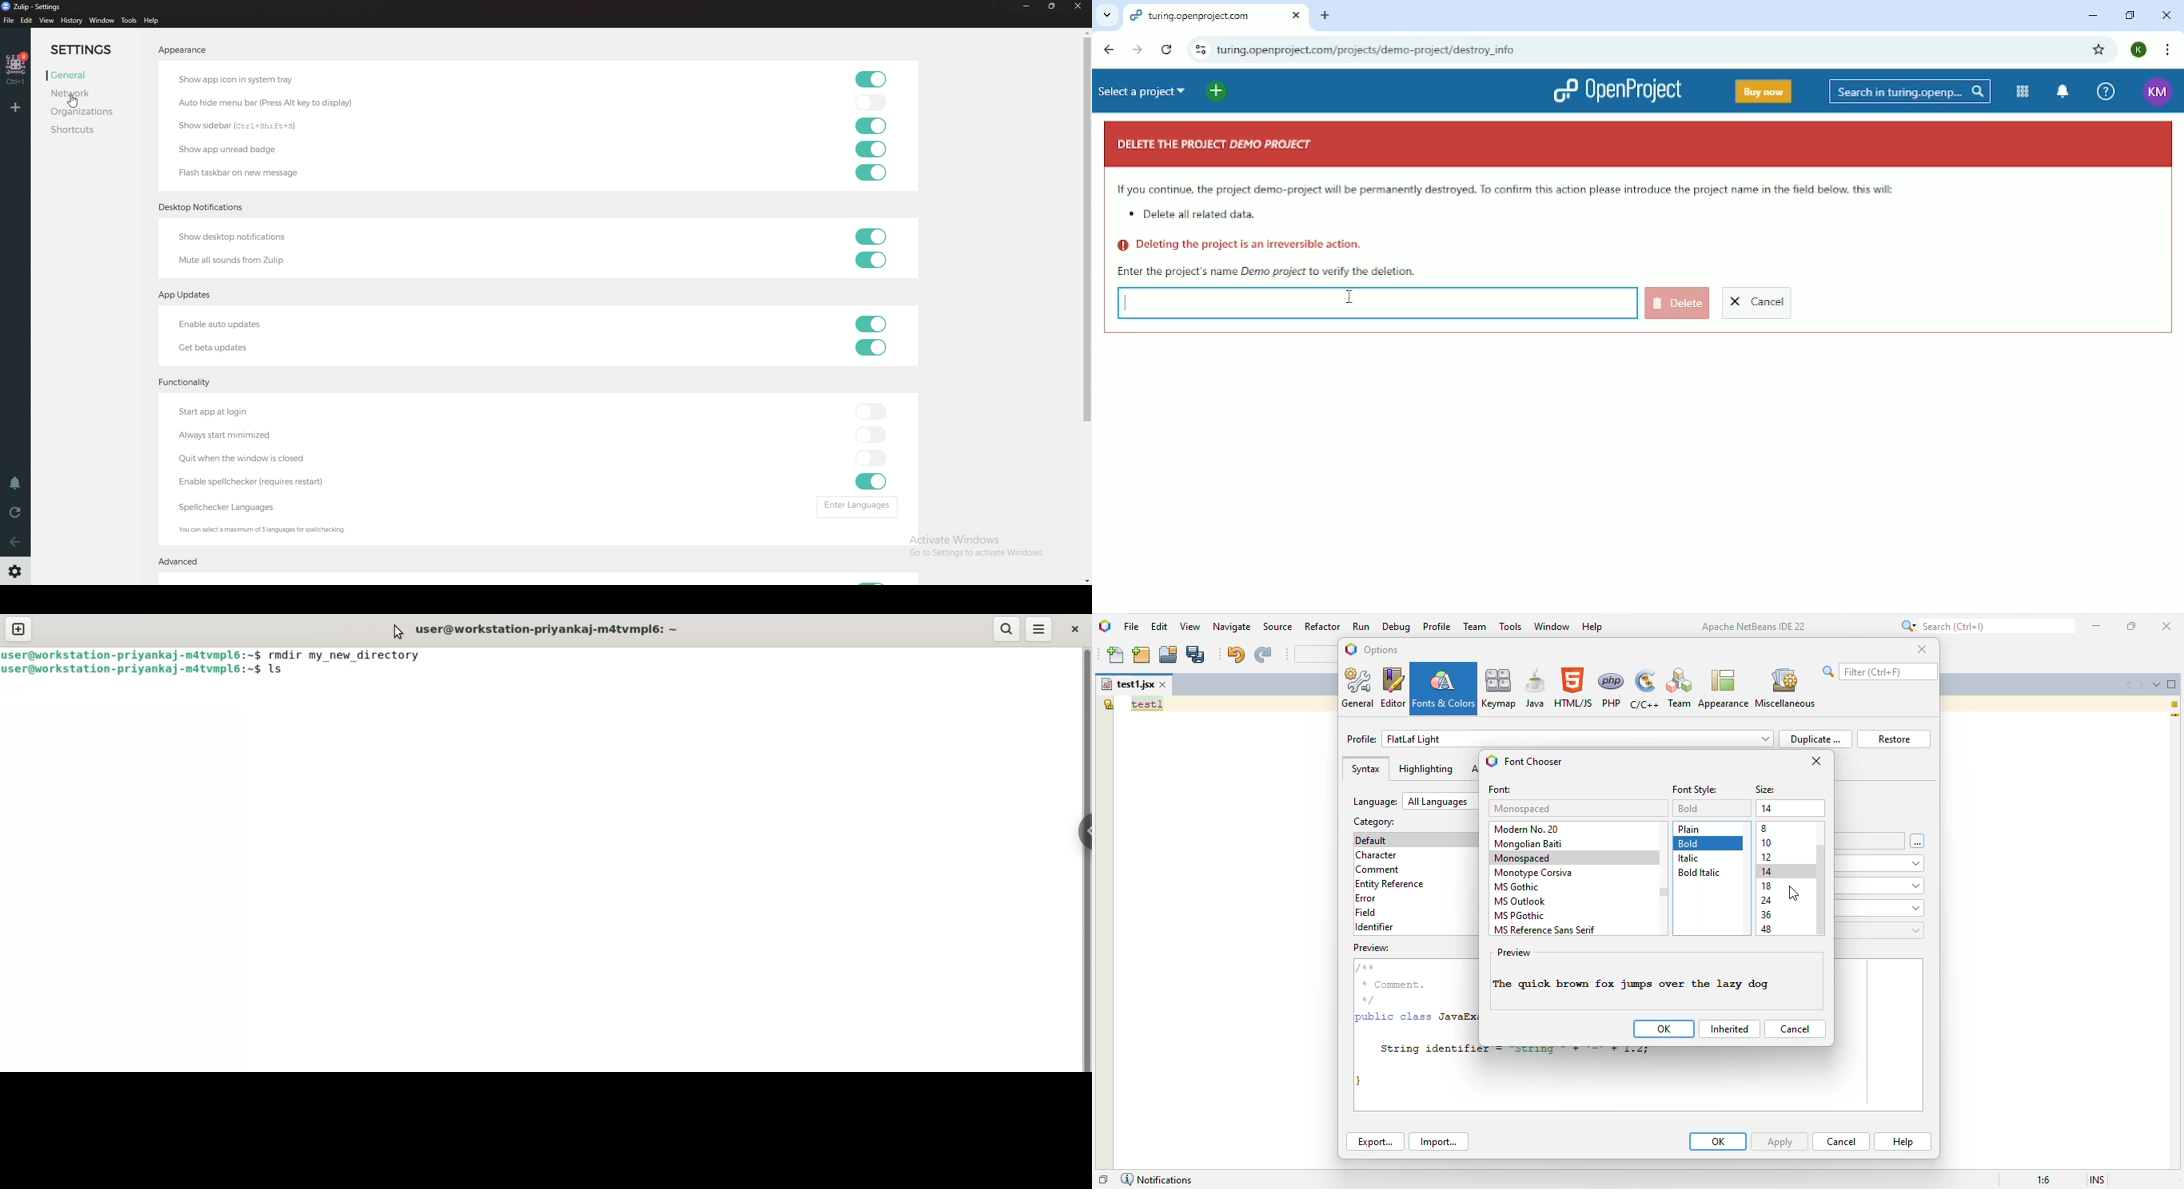  I want to click on Enter the project's name Demo project to verify the deletion., so click(1267, 271).